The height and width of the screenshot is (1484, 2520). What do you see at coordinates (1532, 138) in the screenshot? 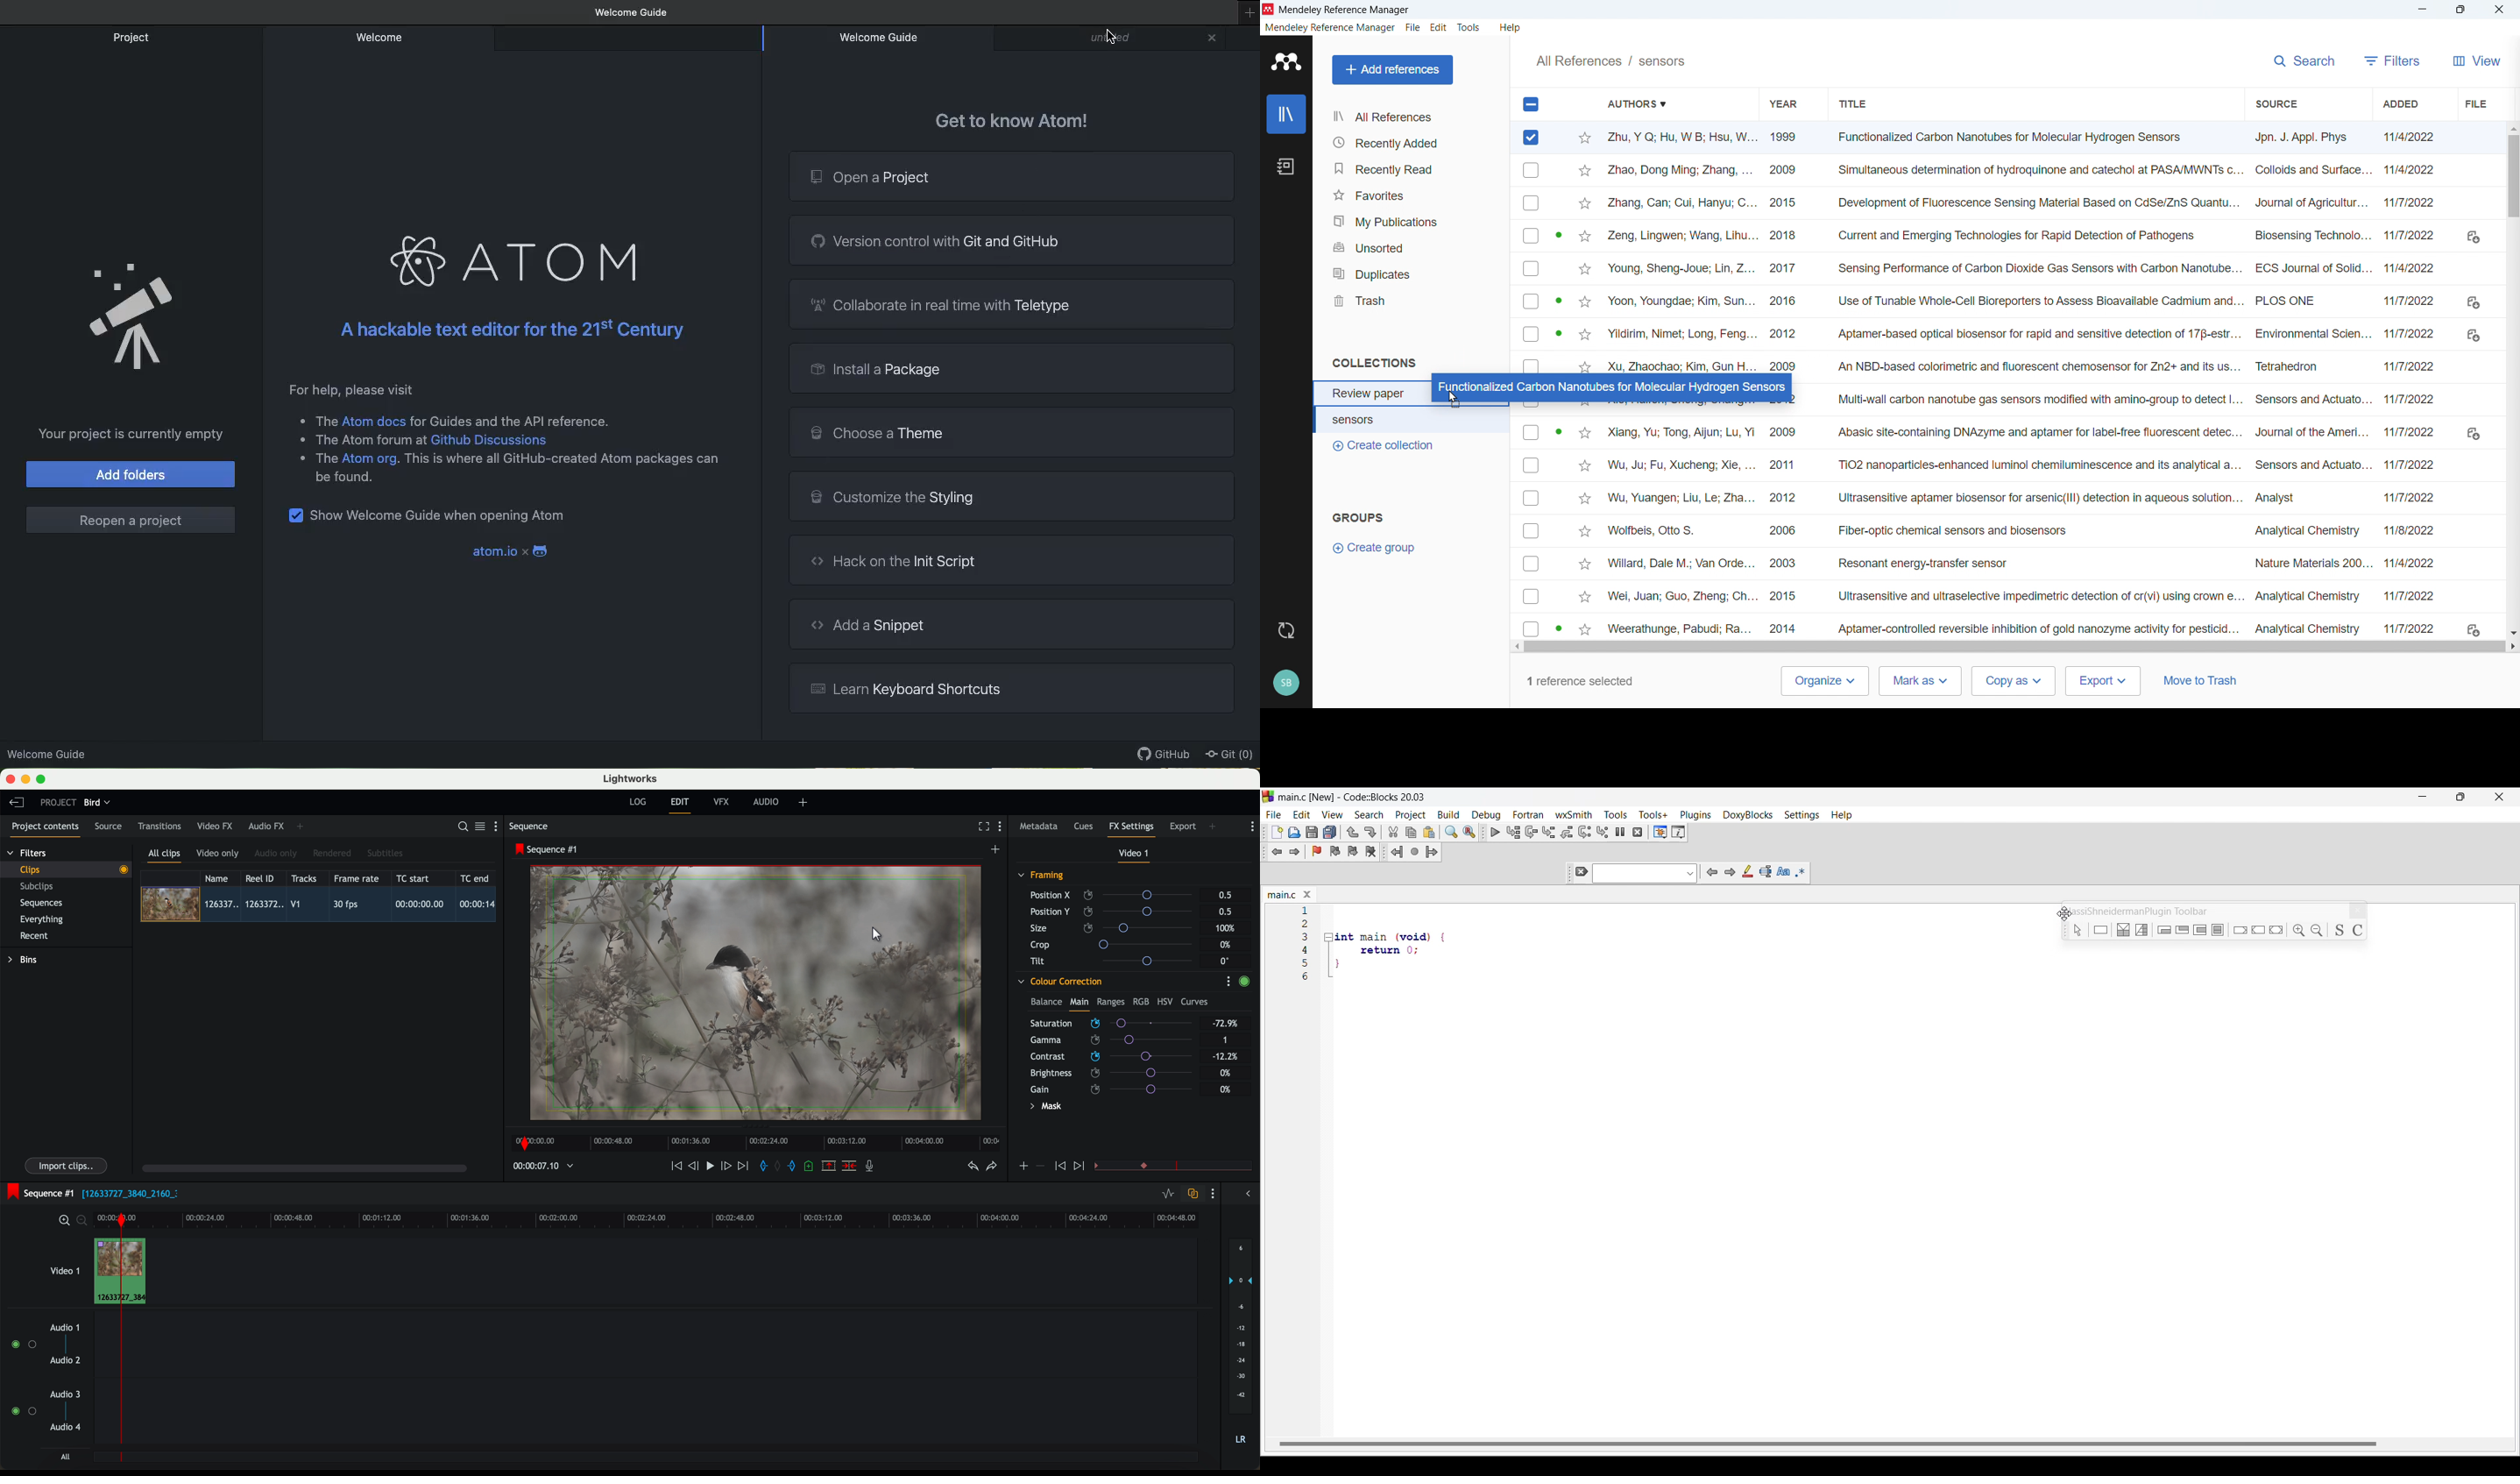
I see `Reference selected ` at bounding box center [1532, 138].